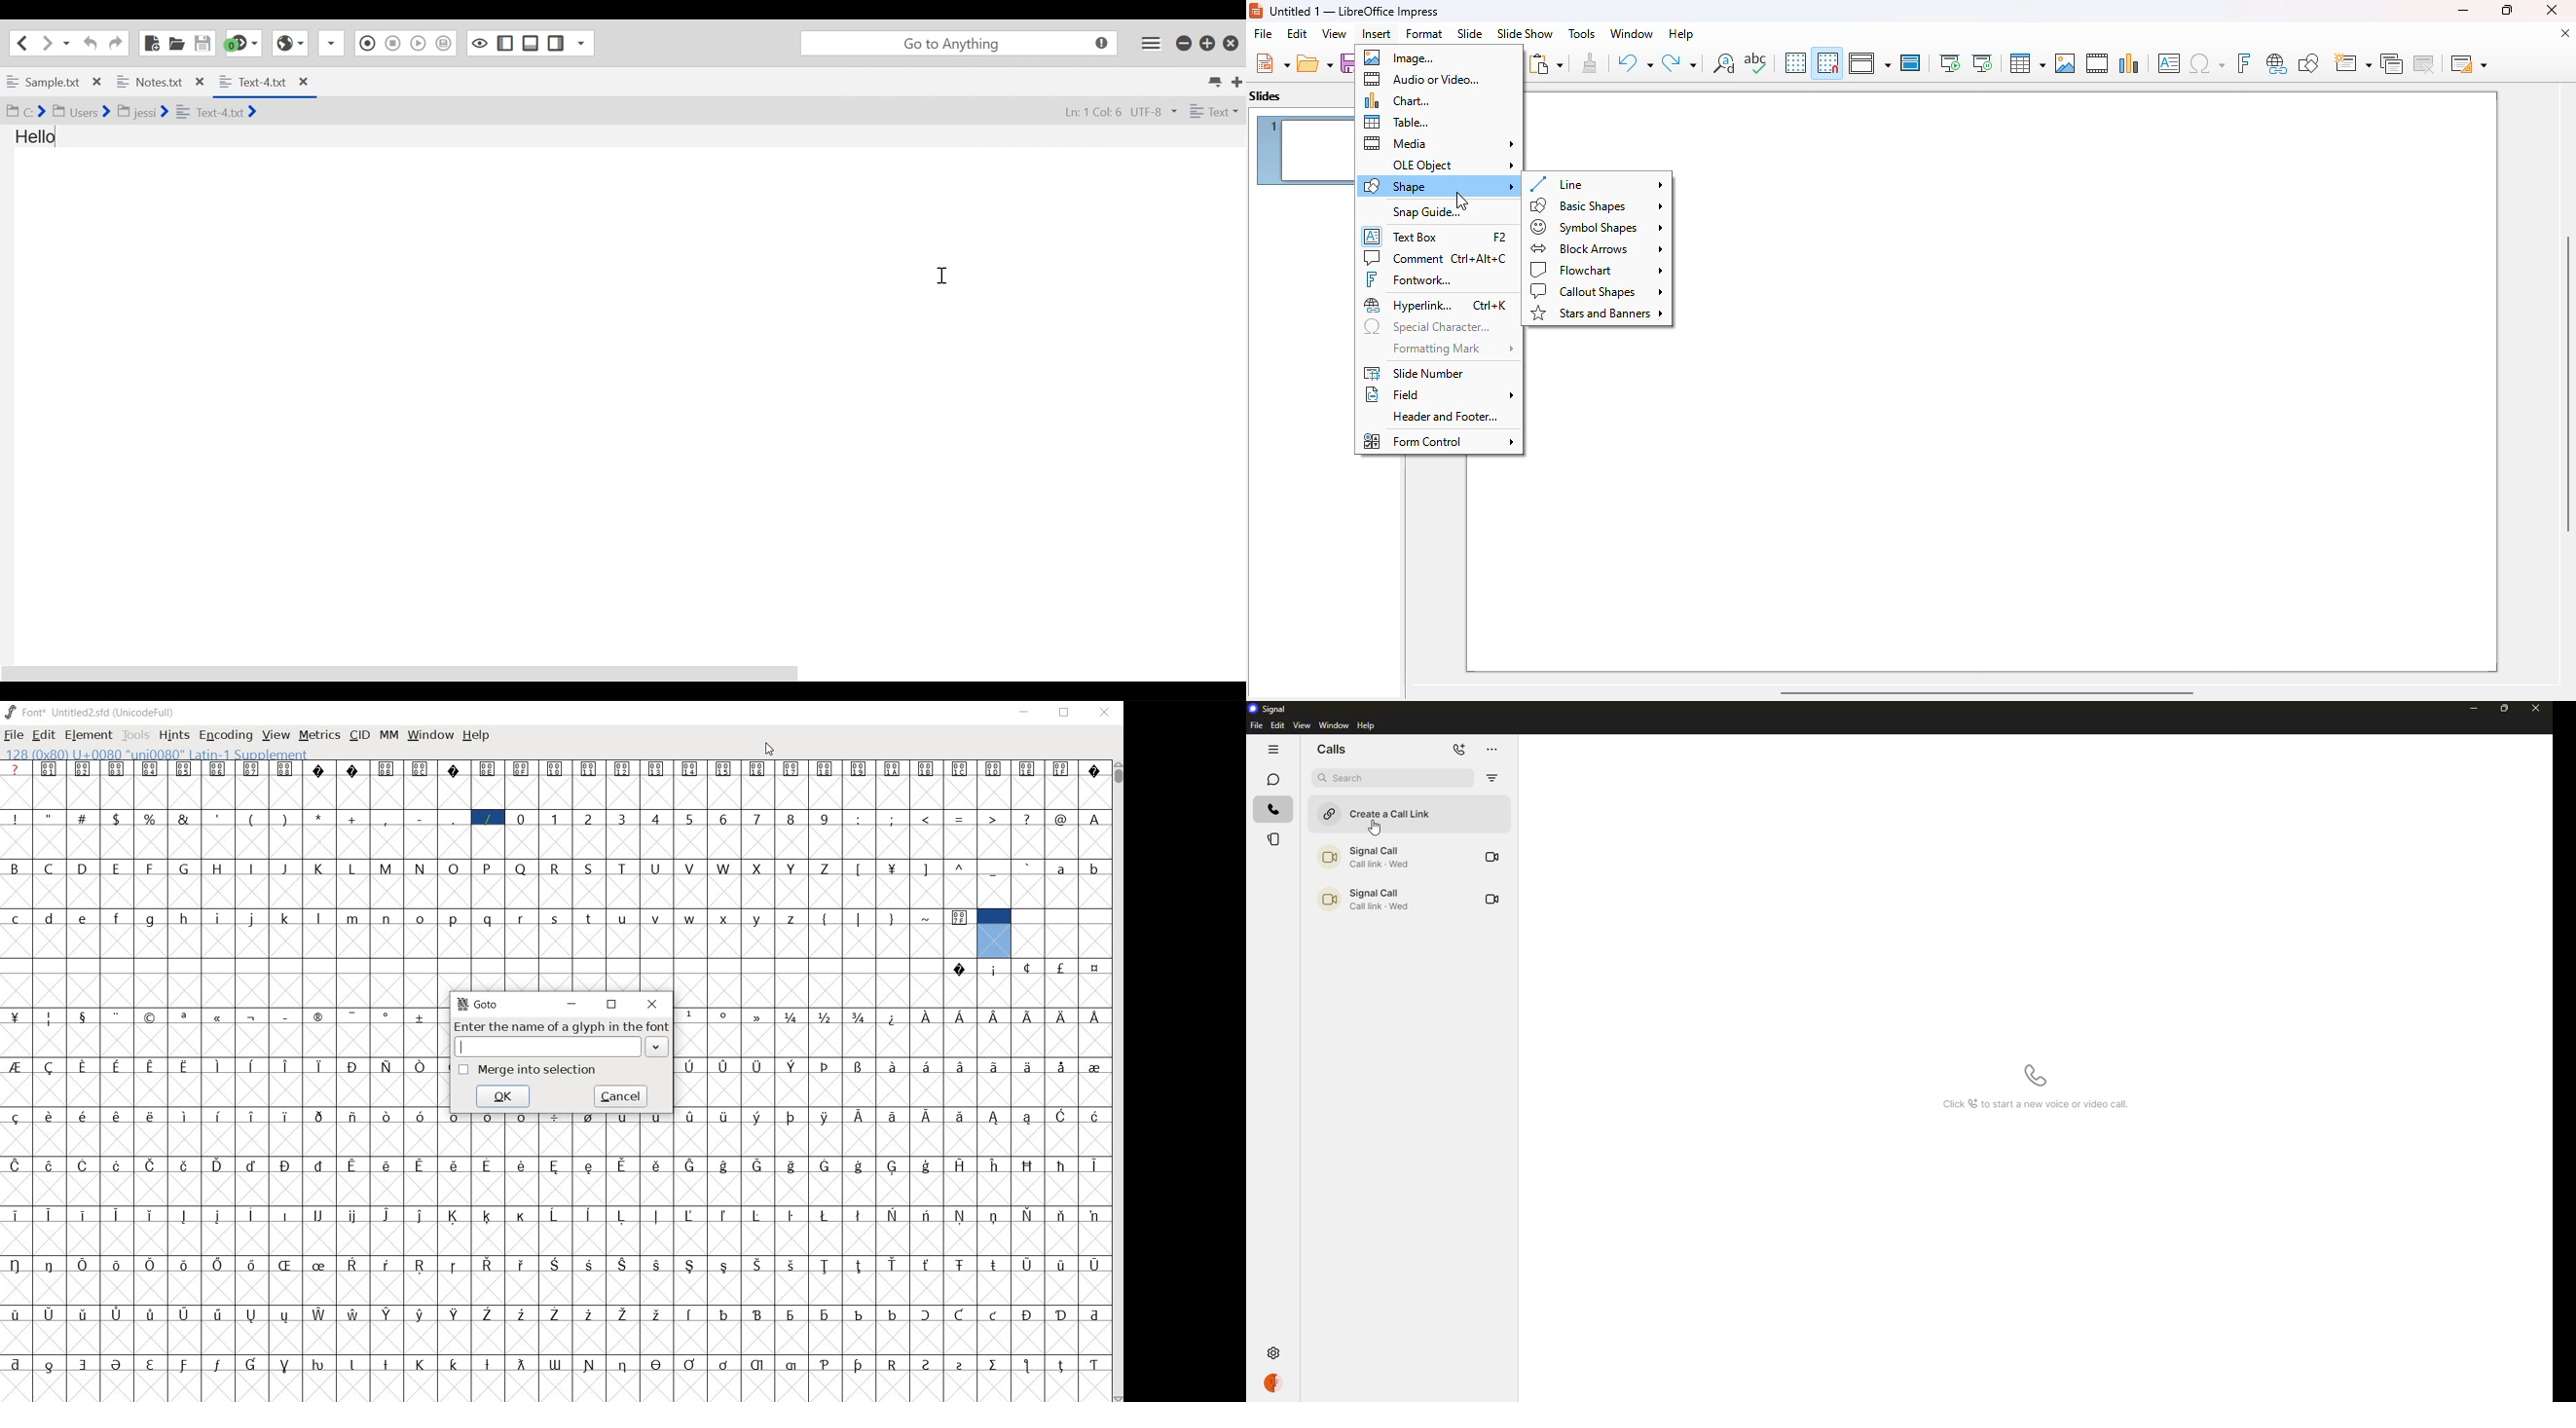  Describe the element at coordinates (51, 1116) in the screenshot. I see `Symbol` at that location.